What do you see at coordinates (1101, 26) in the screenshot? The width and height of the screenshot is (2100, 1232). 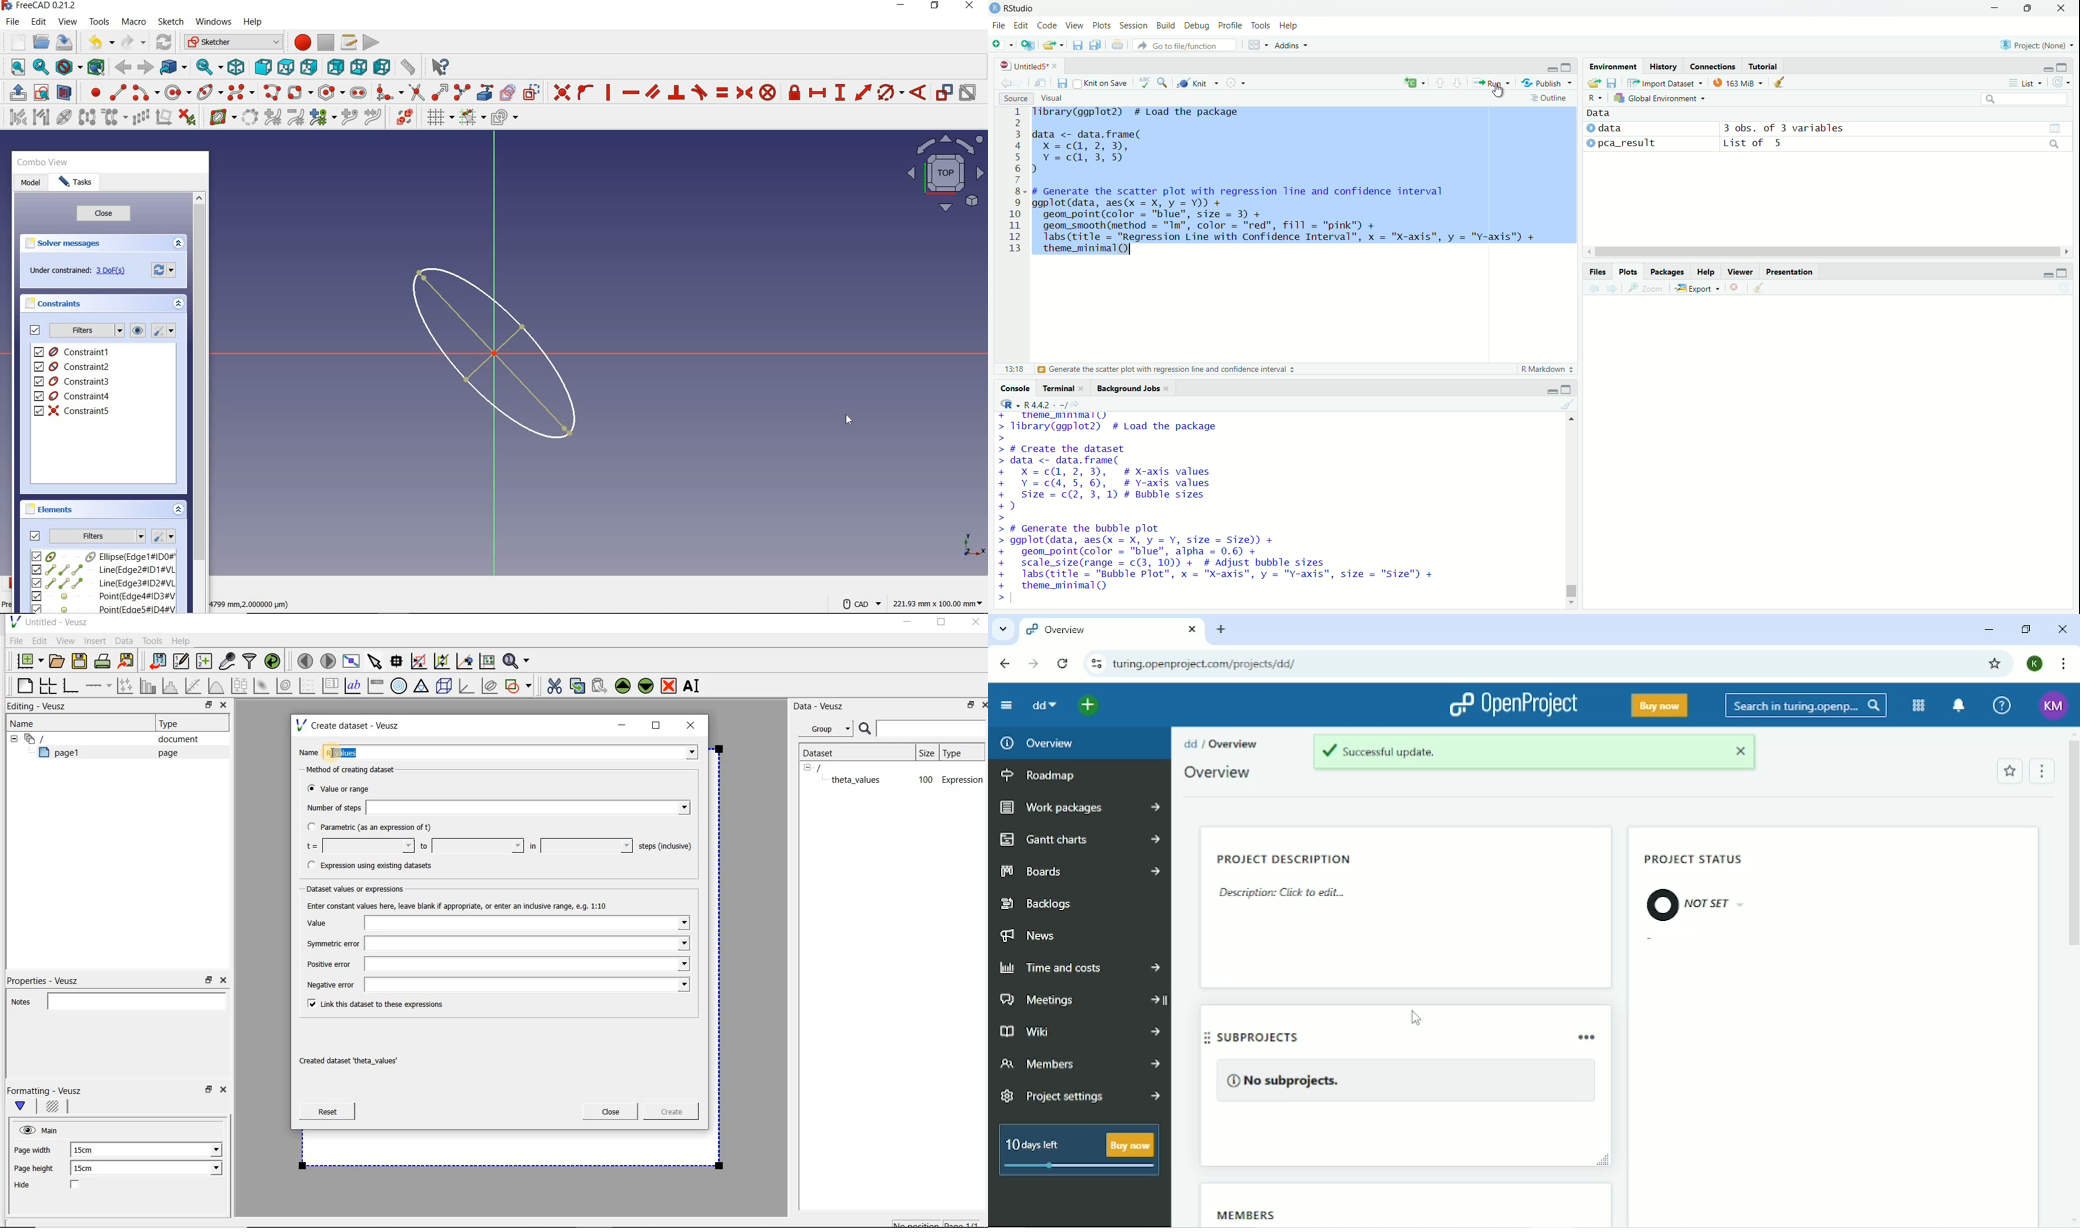 I see `Plots` at bounding box center [1101, 26].